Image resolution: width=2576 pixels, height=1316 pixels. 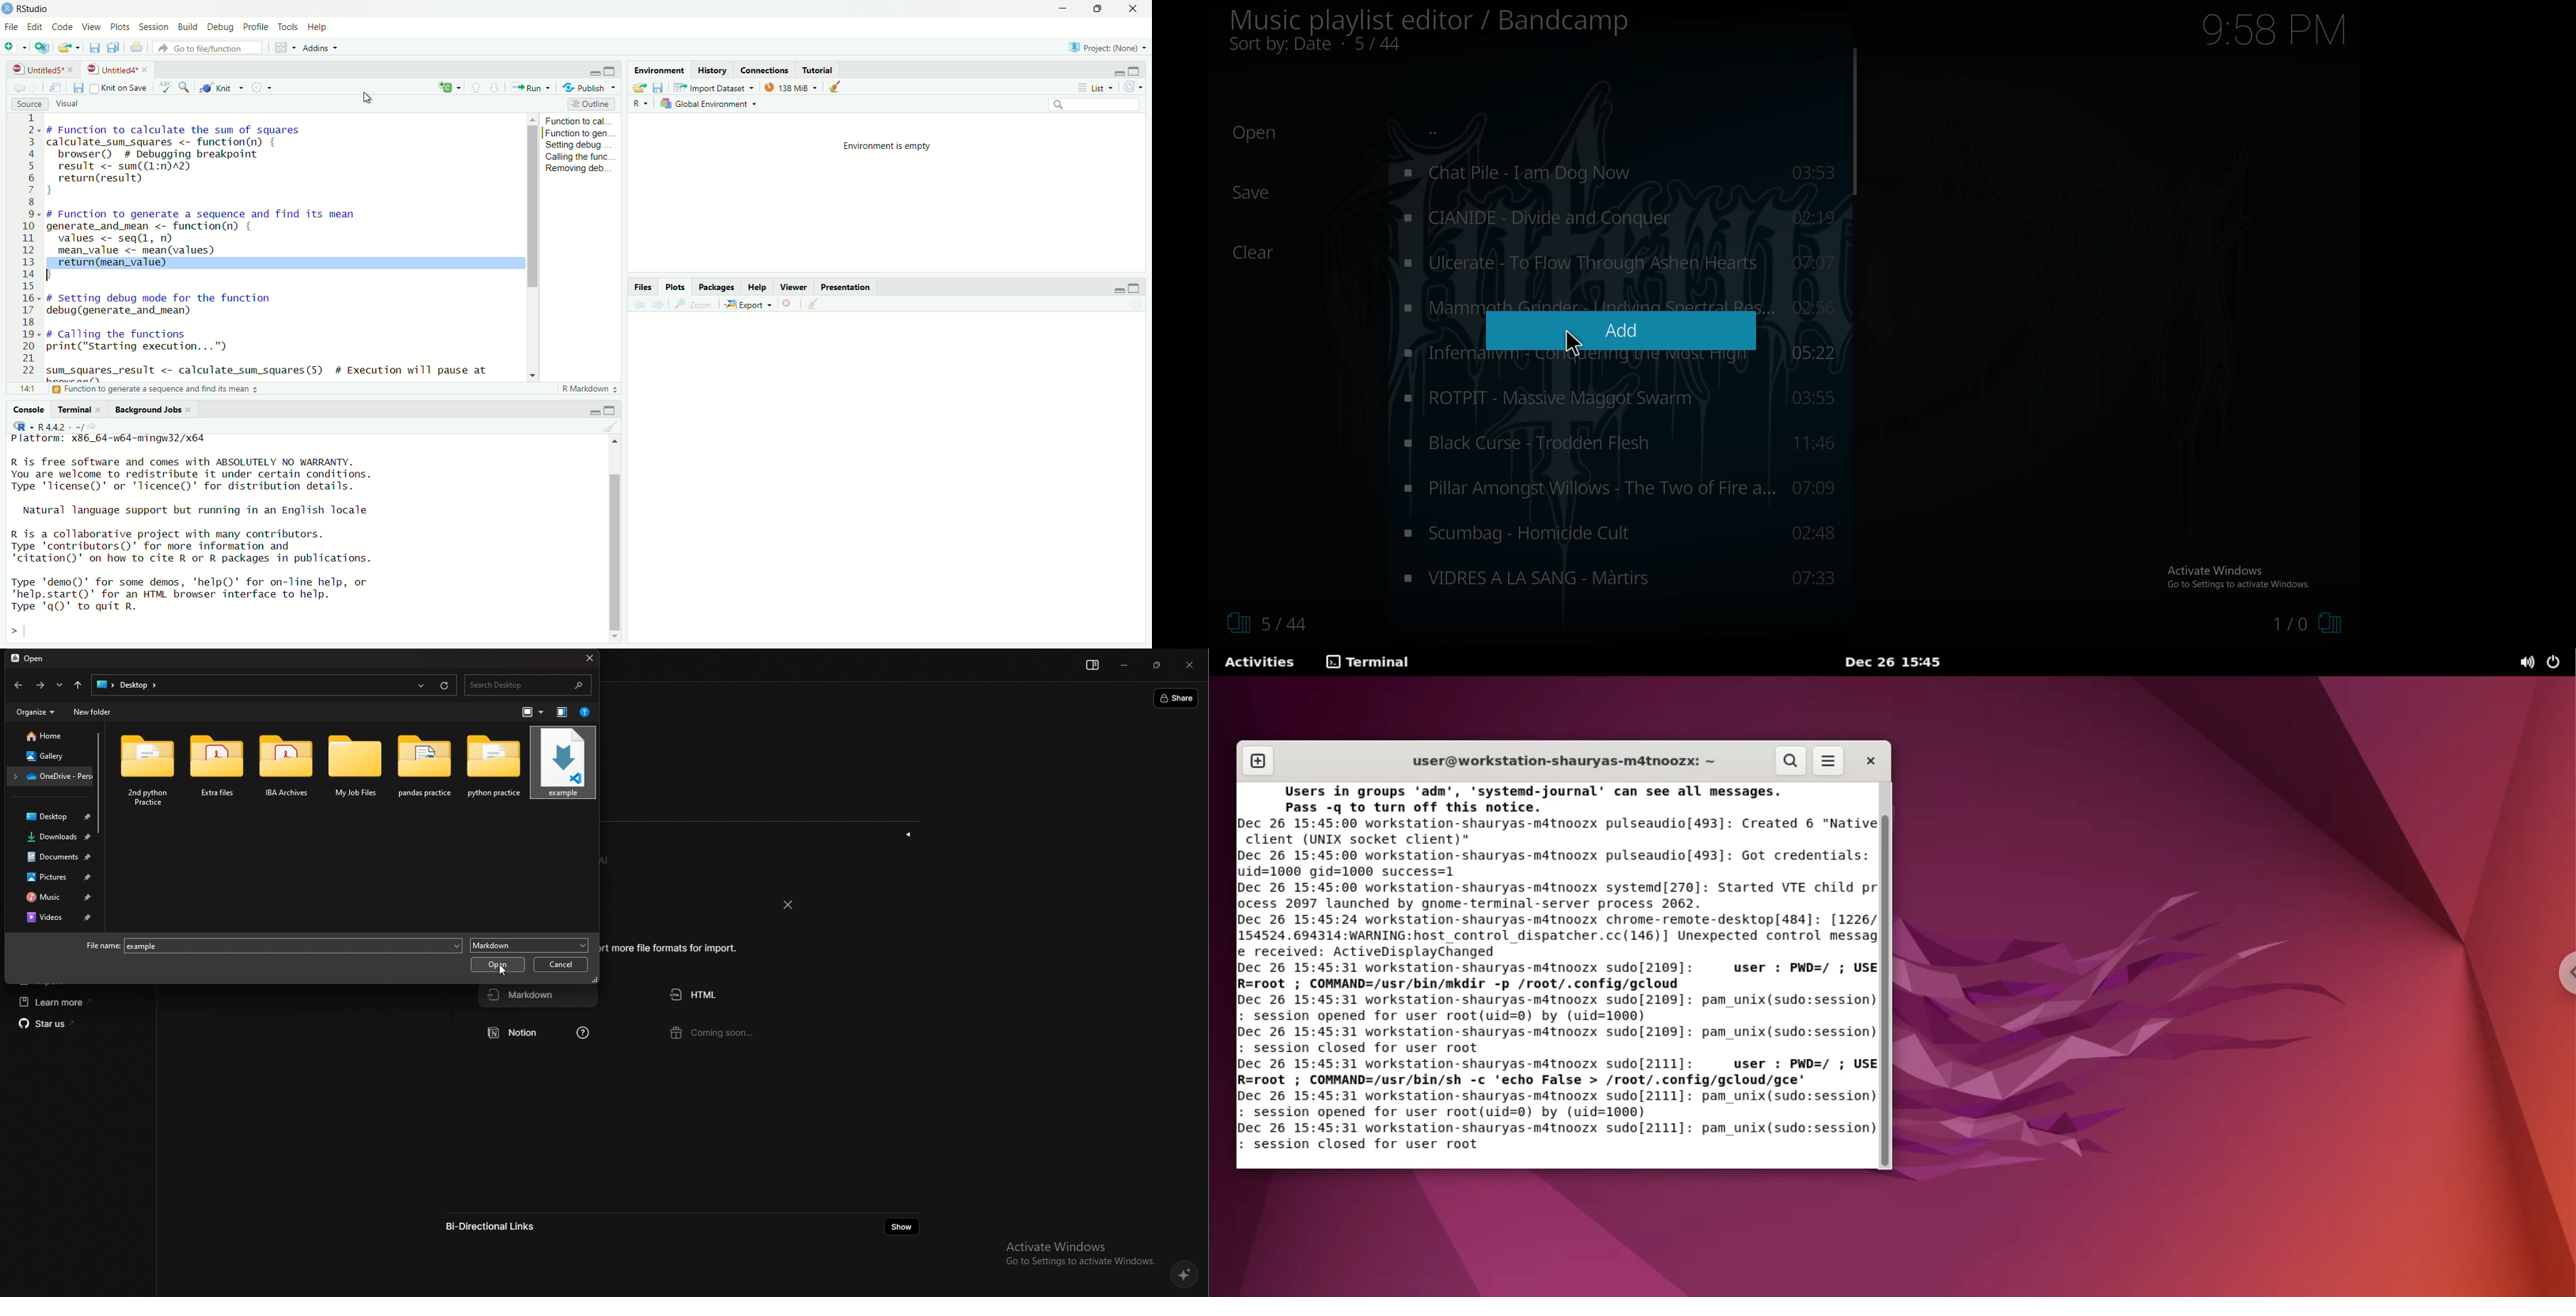 What do you see at coordinates (661, 88) in the screenshot?
I see `save workspace as` at bounding box center [661, 88].